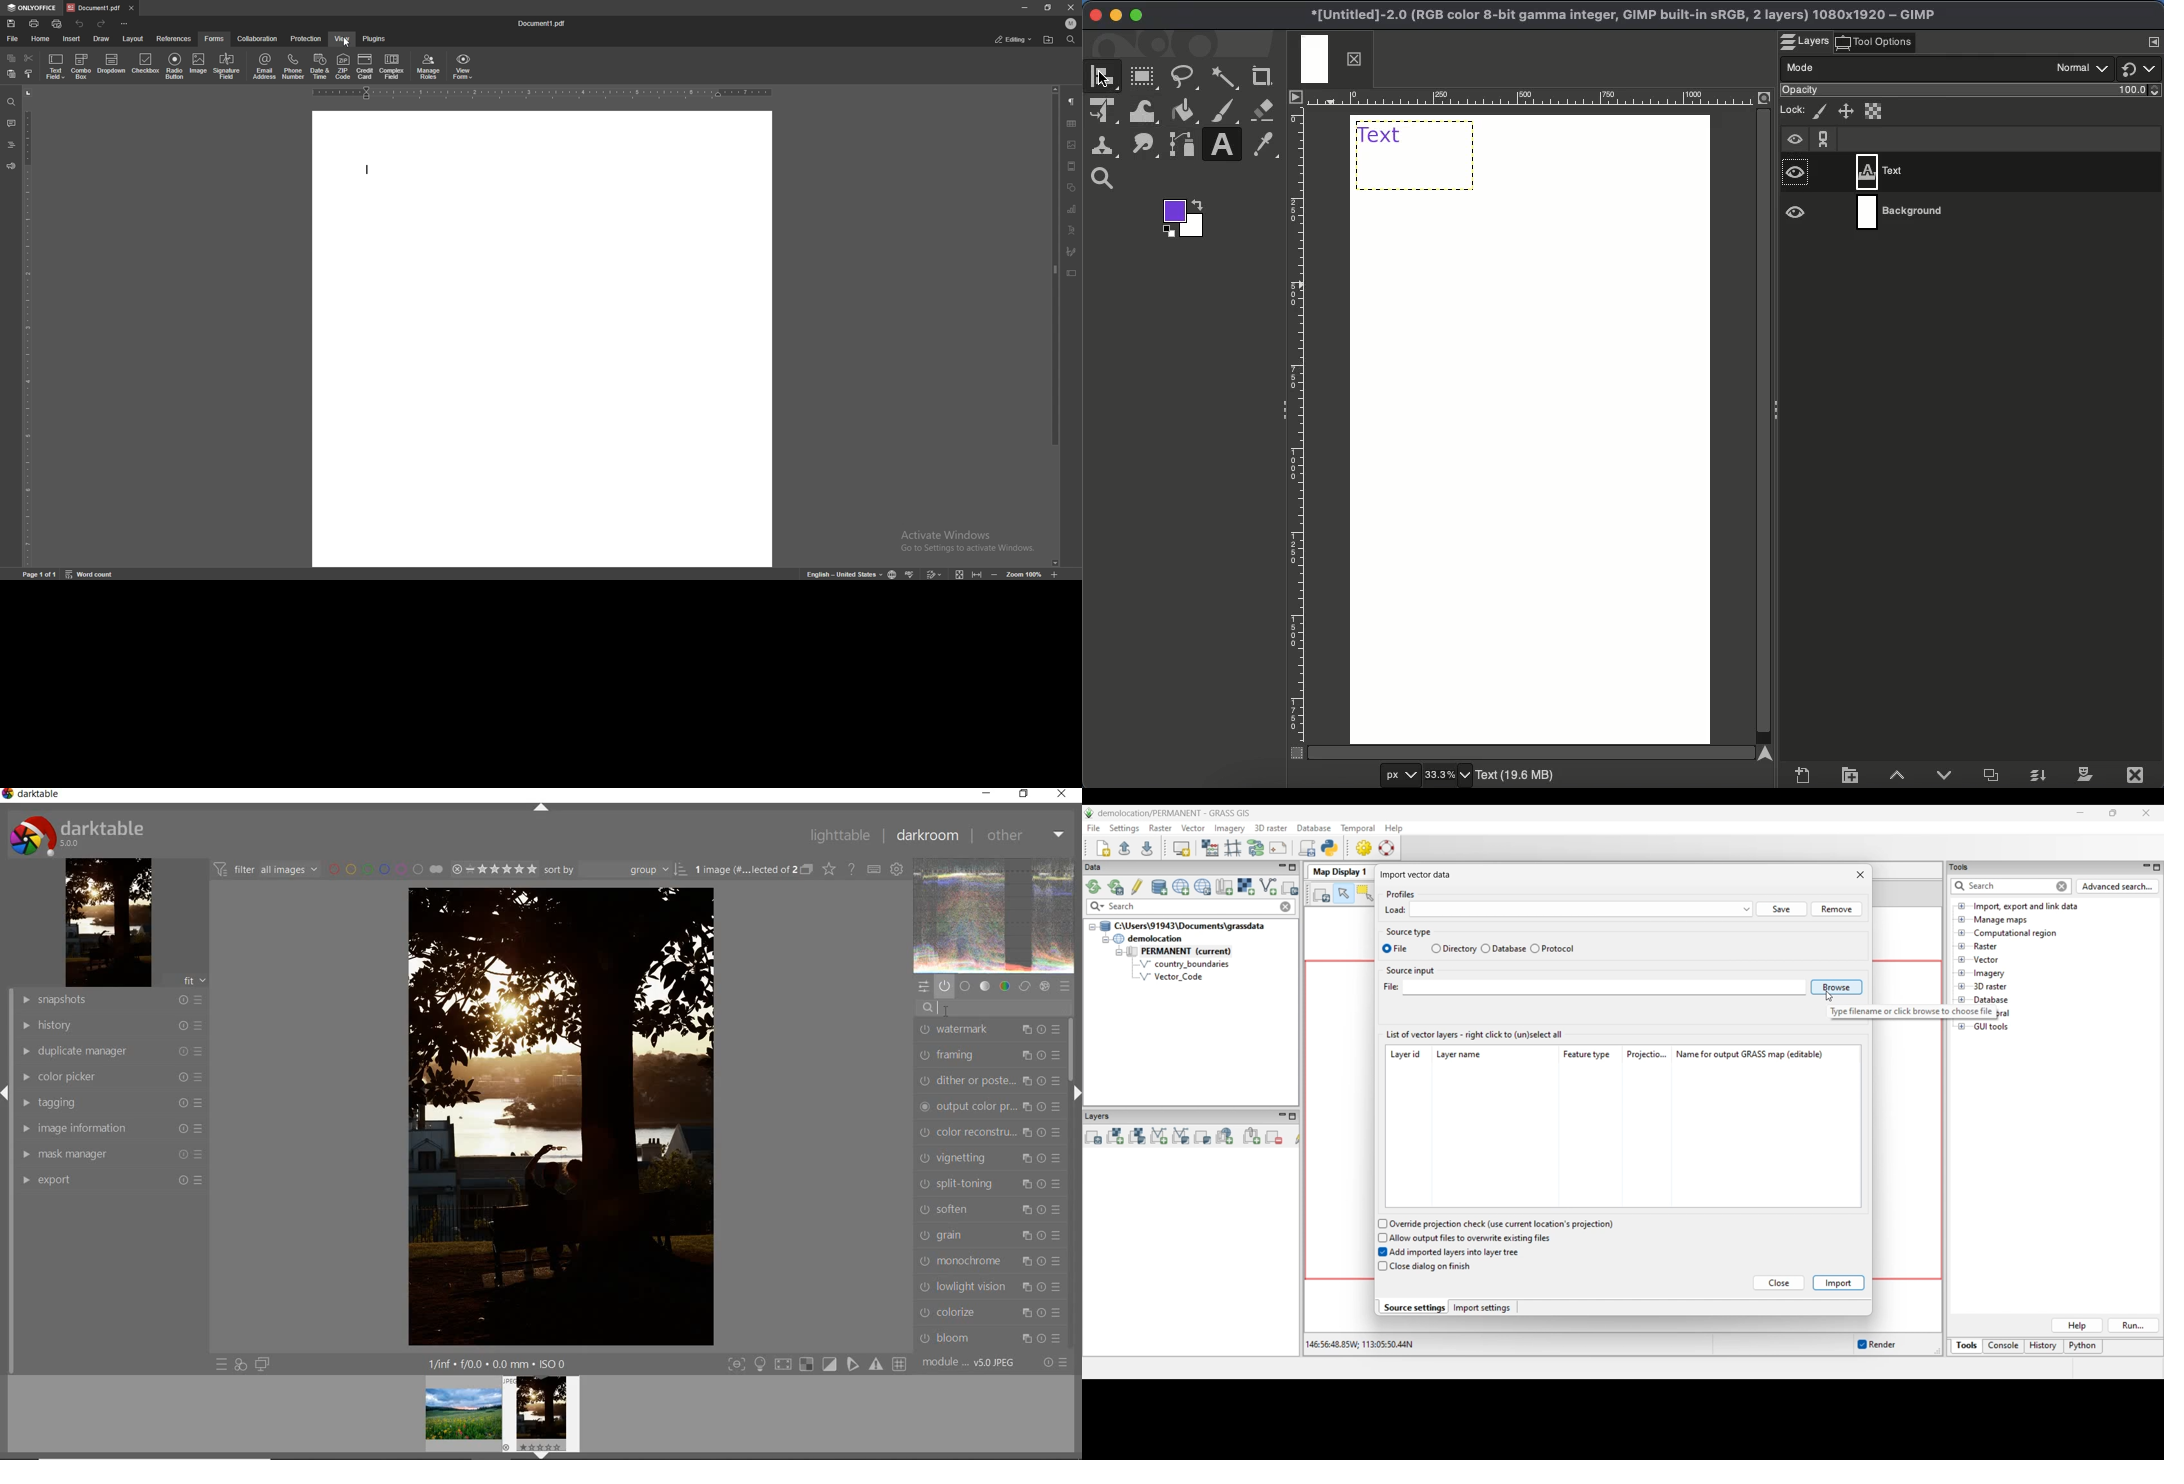 This screenshot has height=1484, width=2184. I want to click on view, so click(341, 39).